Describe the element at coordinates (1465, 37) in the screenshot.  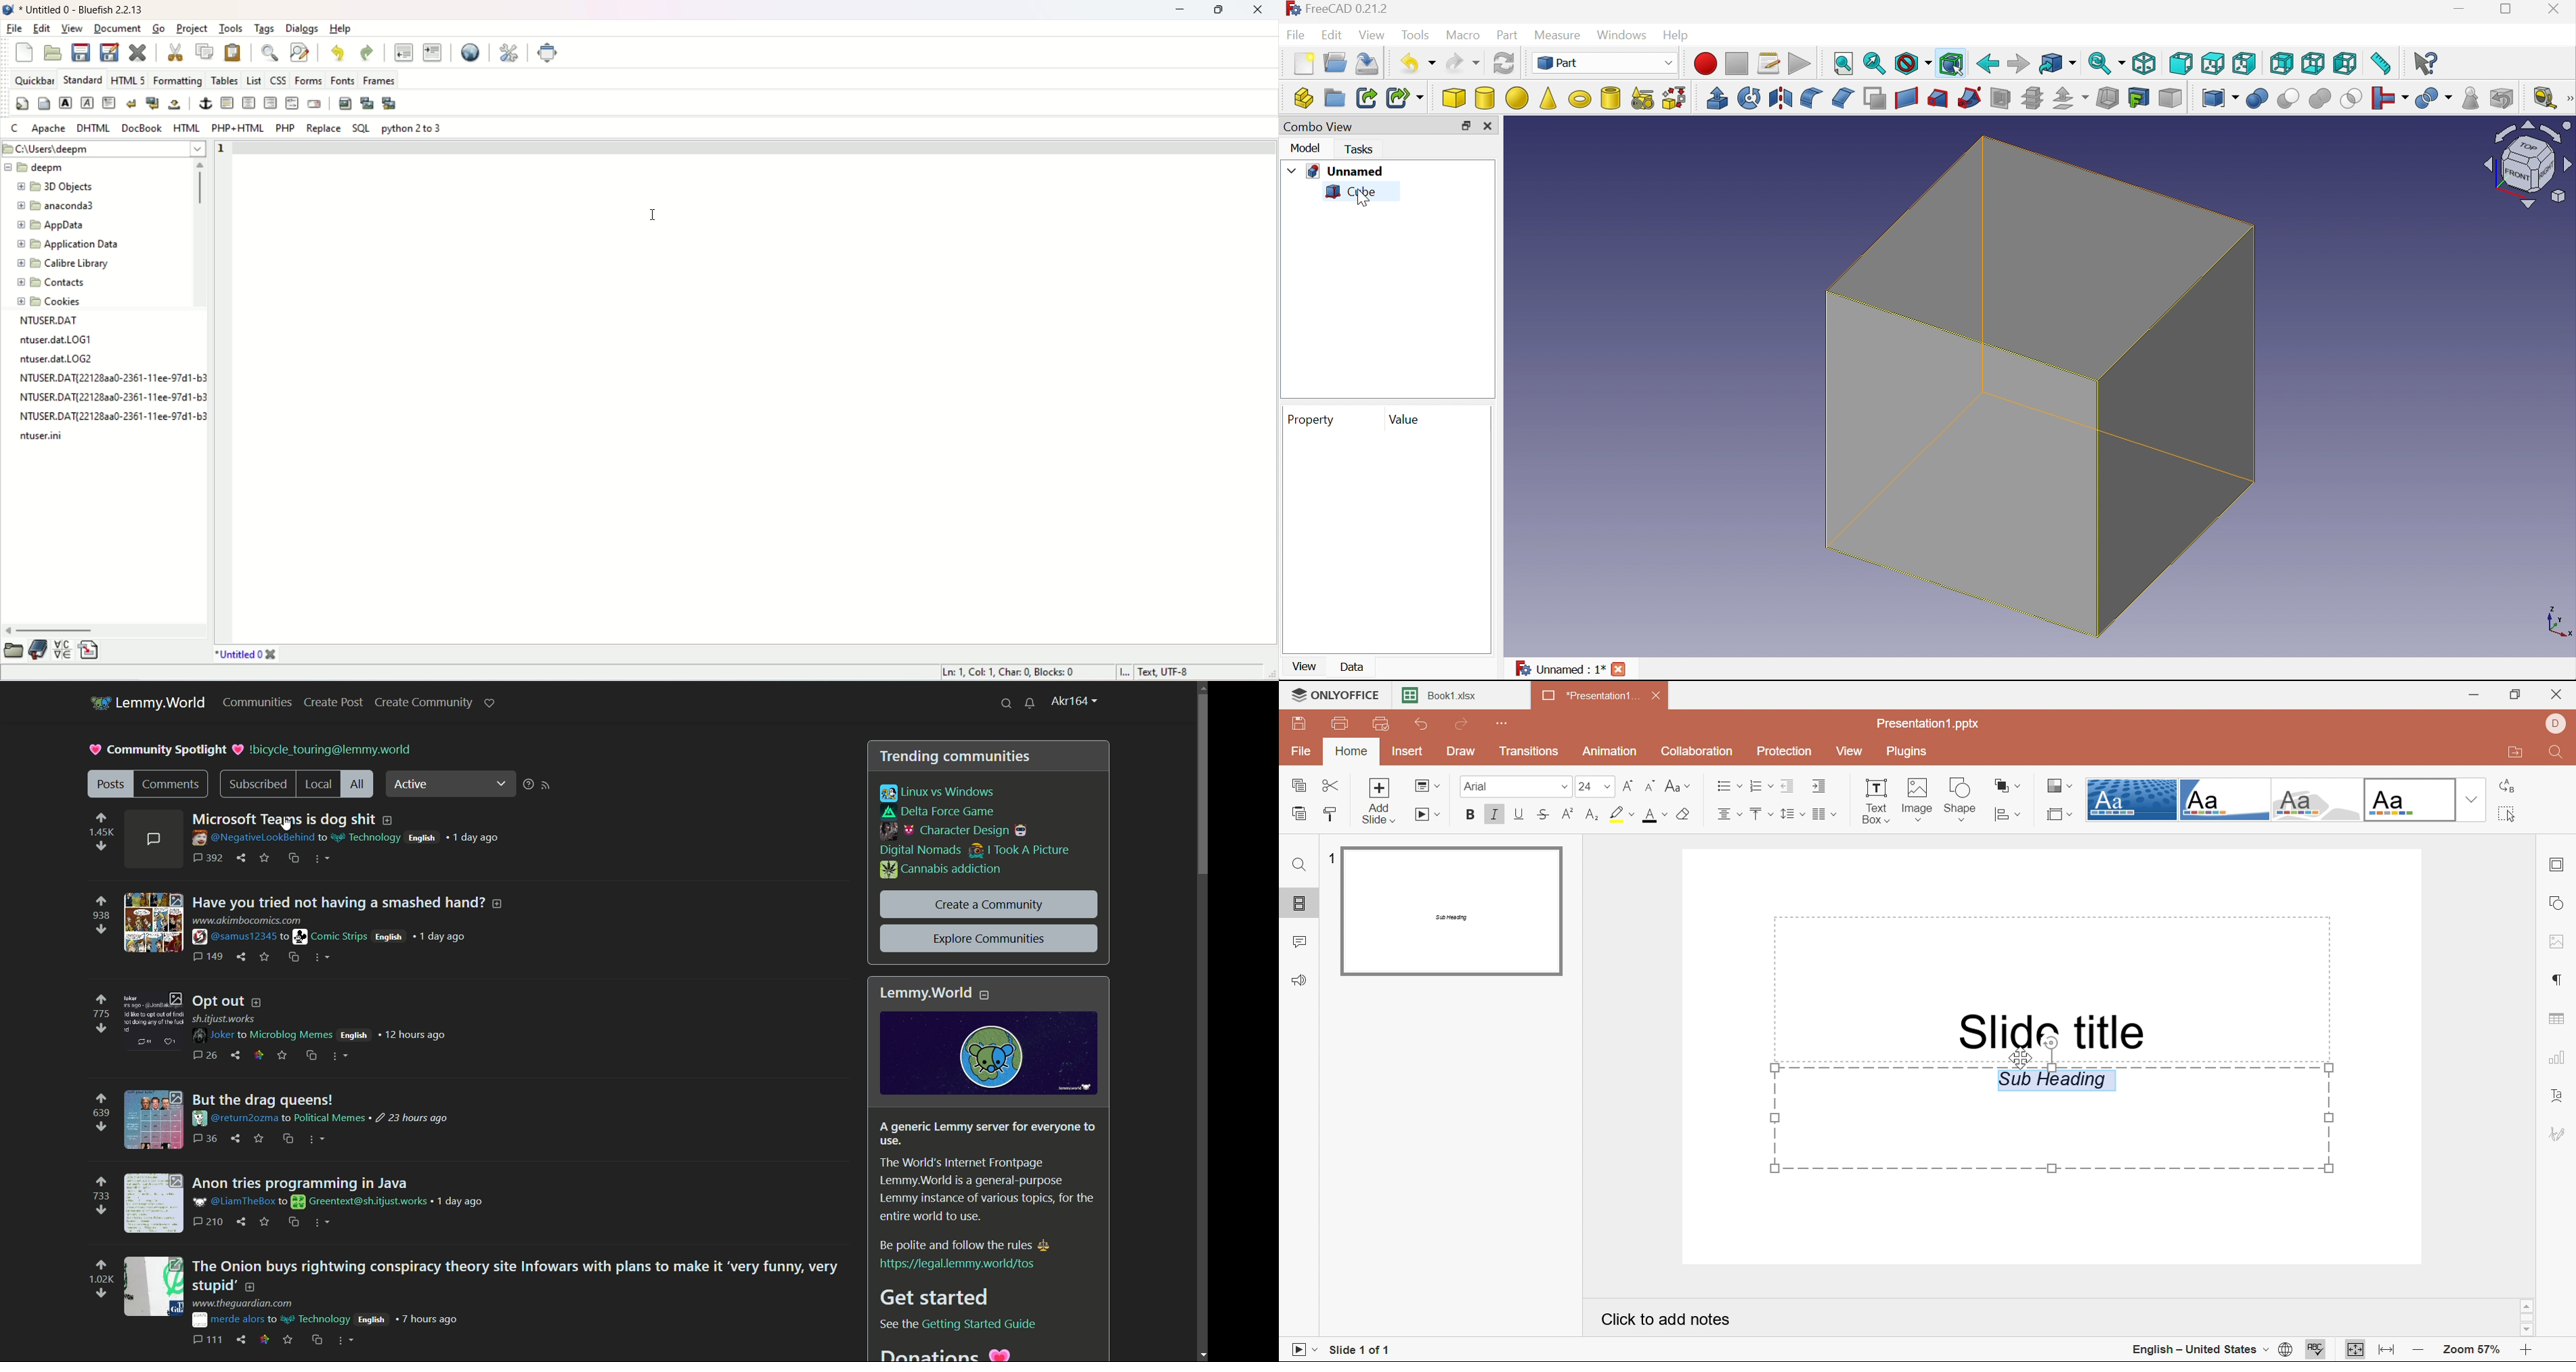
I see `Macro` at that location.